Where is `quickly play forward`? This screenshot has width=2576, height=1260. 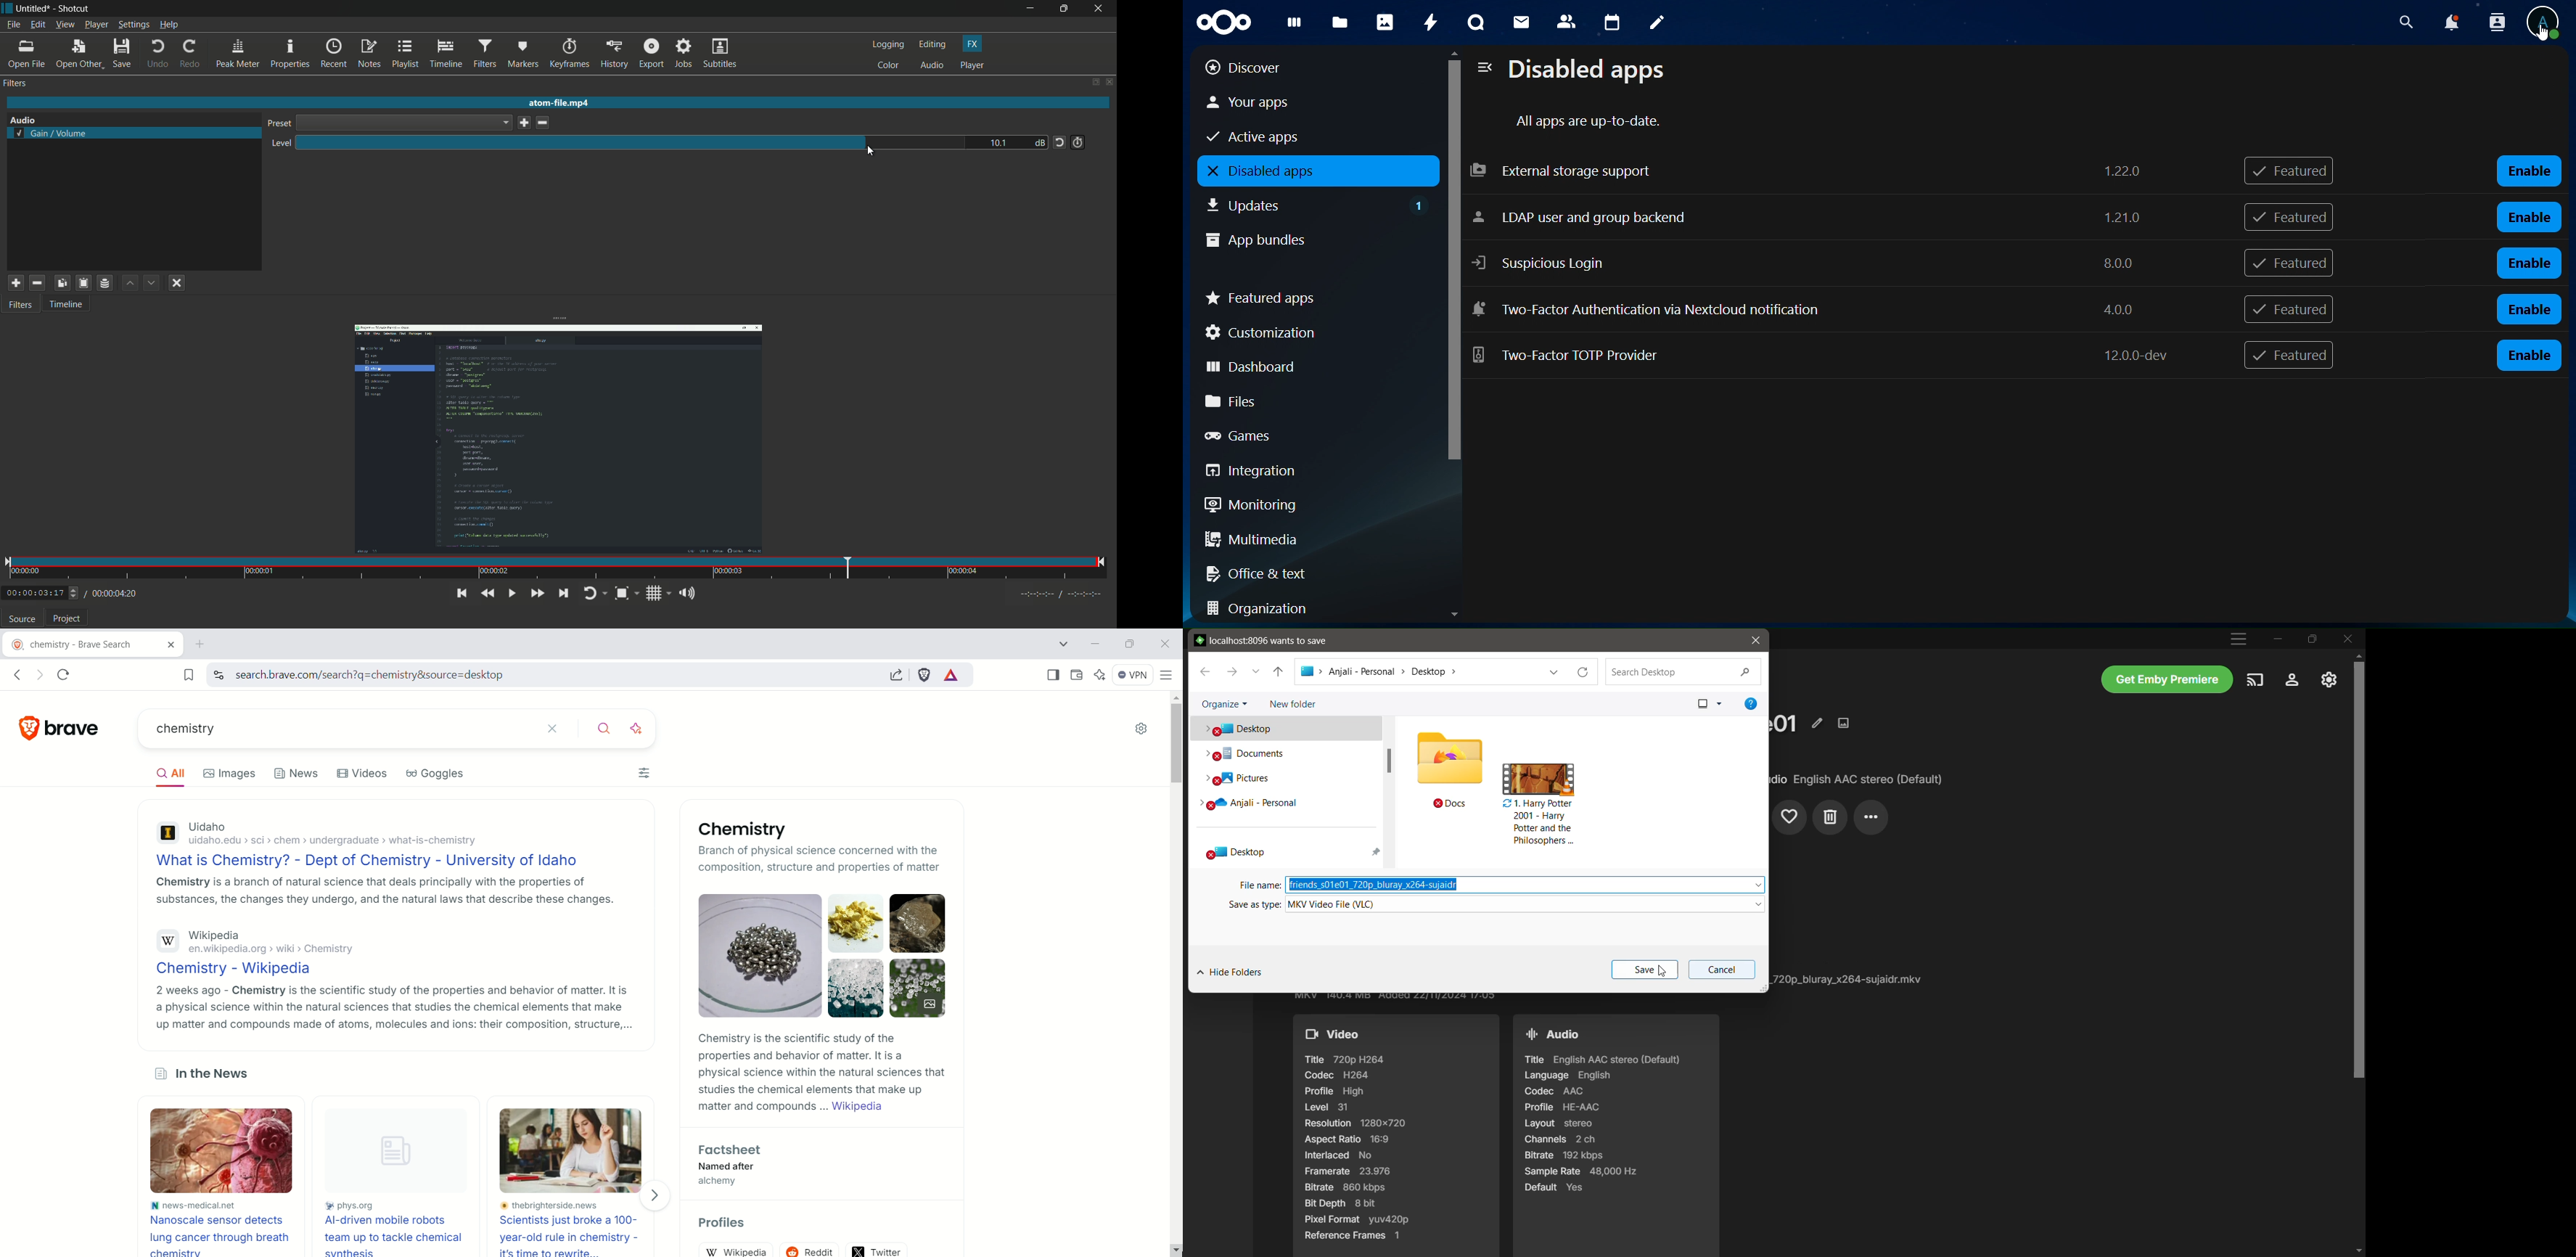 quickly play forward is located at coordinates (539, 593).